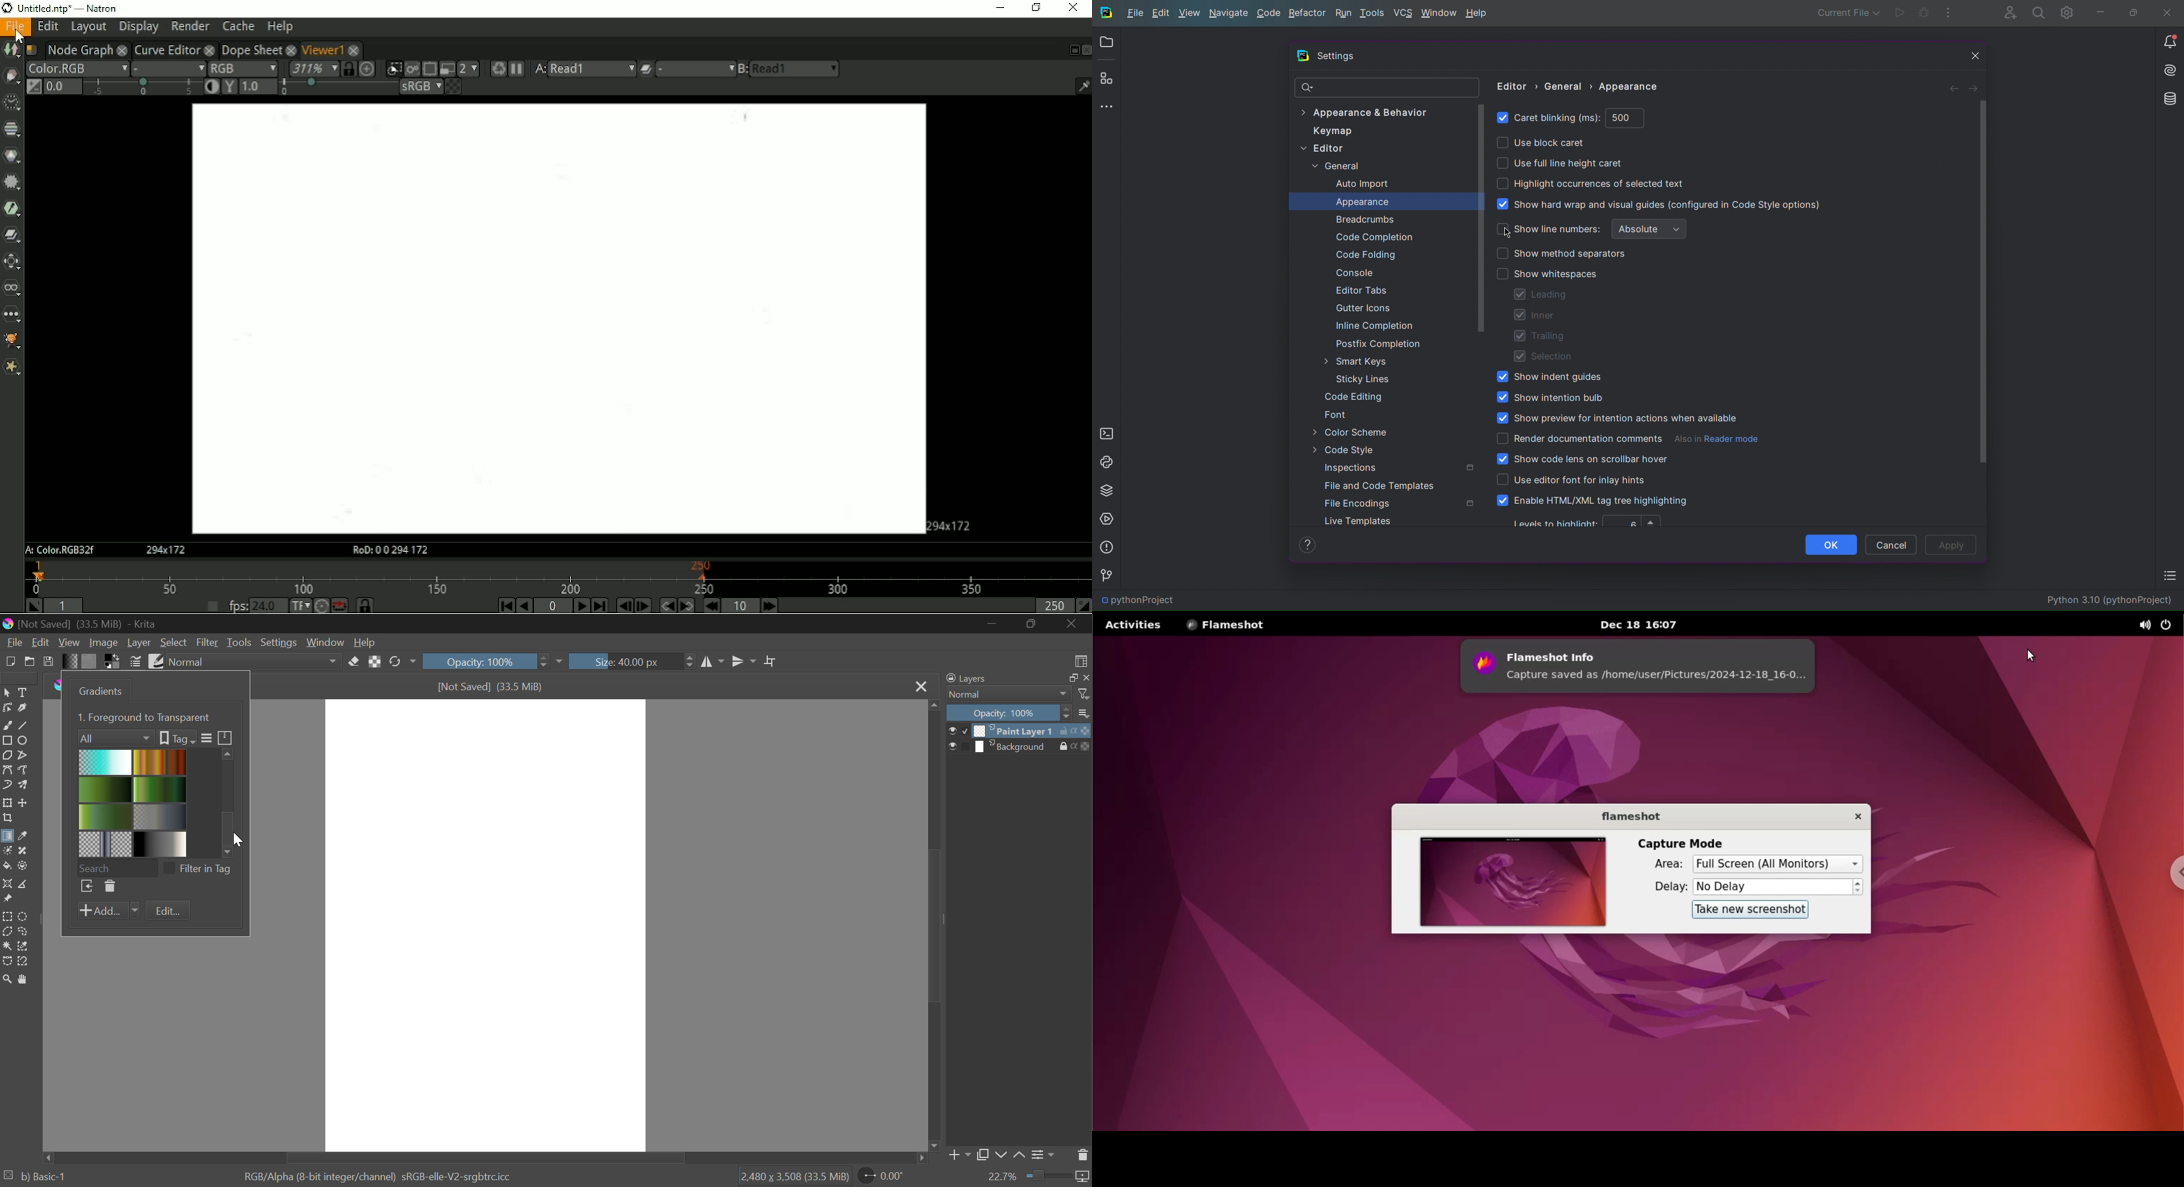 This screenshot has height=1204, width=2184. Describe the element at coordinates (255, 662) in the screenshot. I see `Normal` at that location.